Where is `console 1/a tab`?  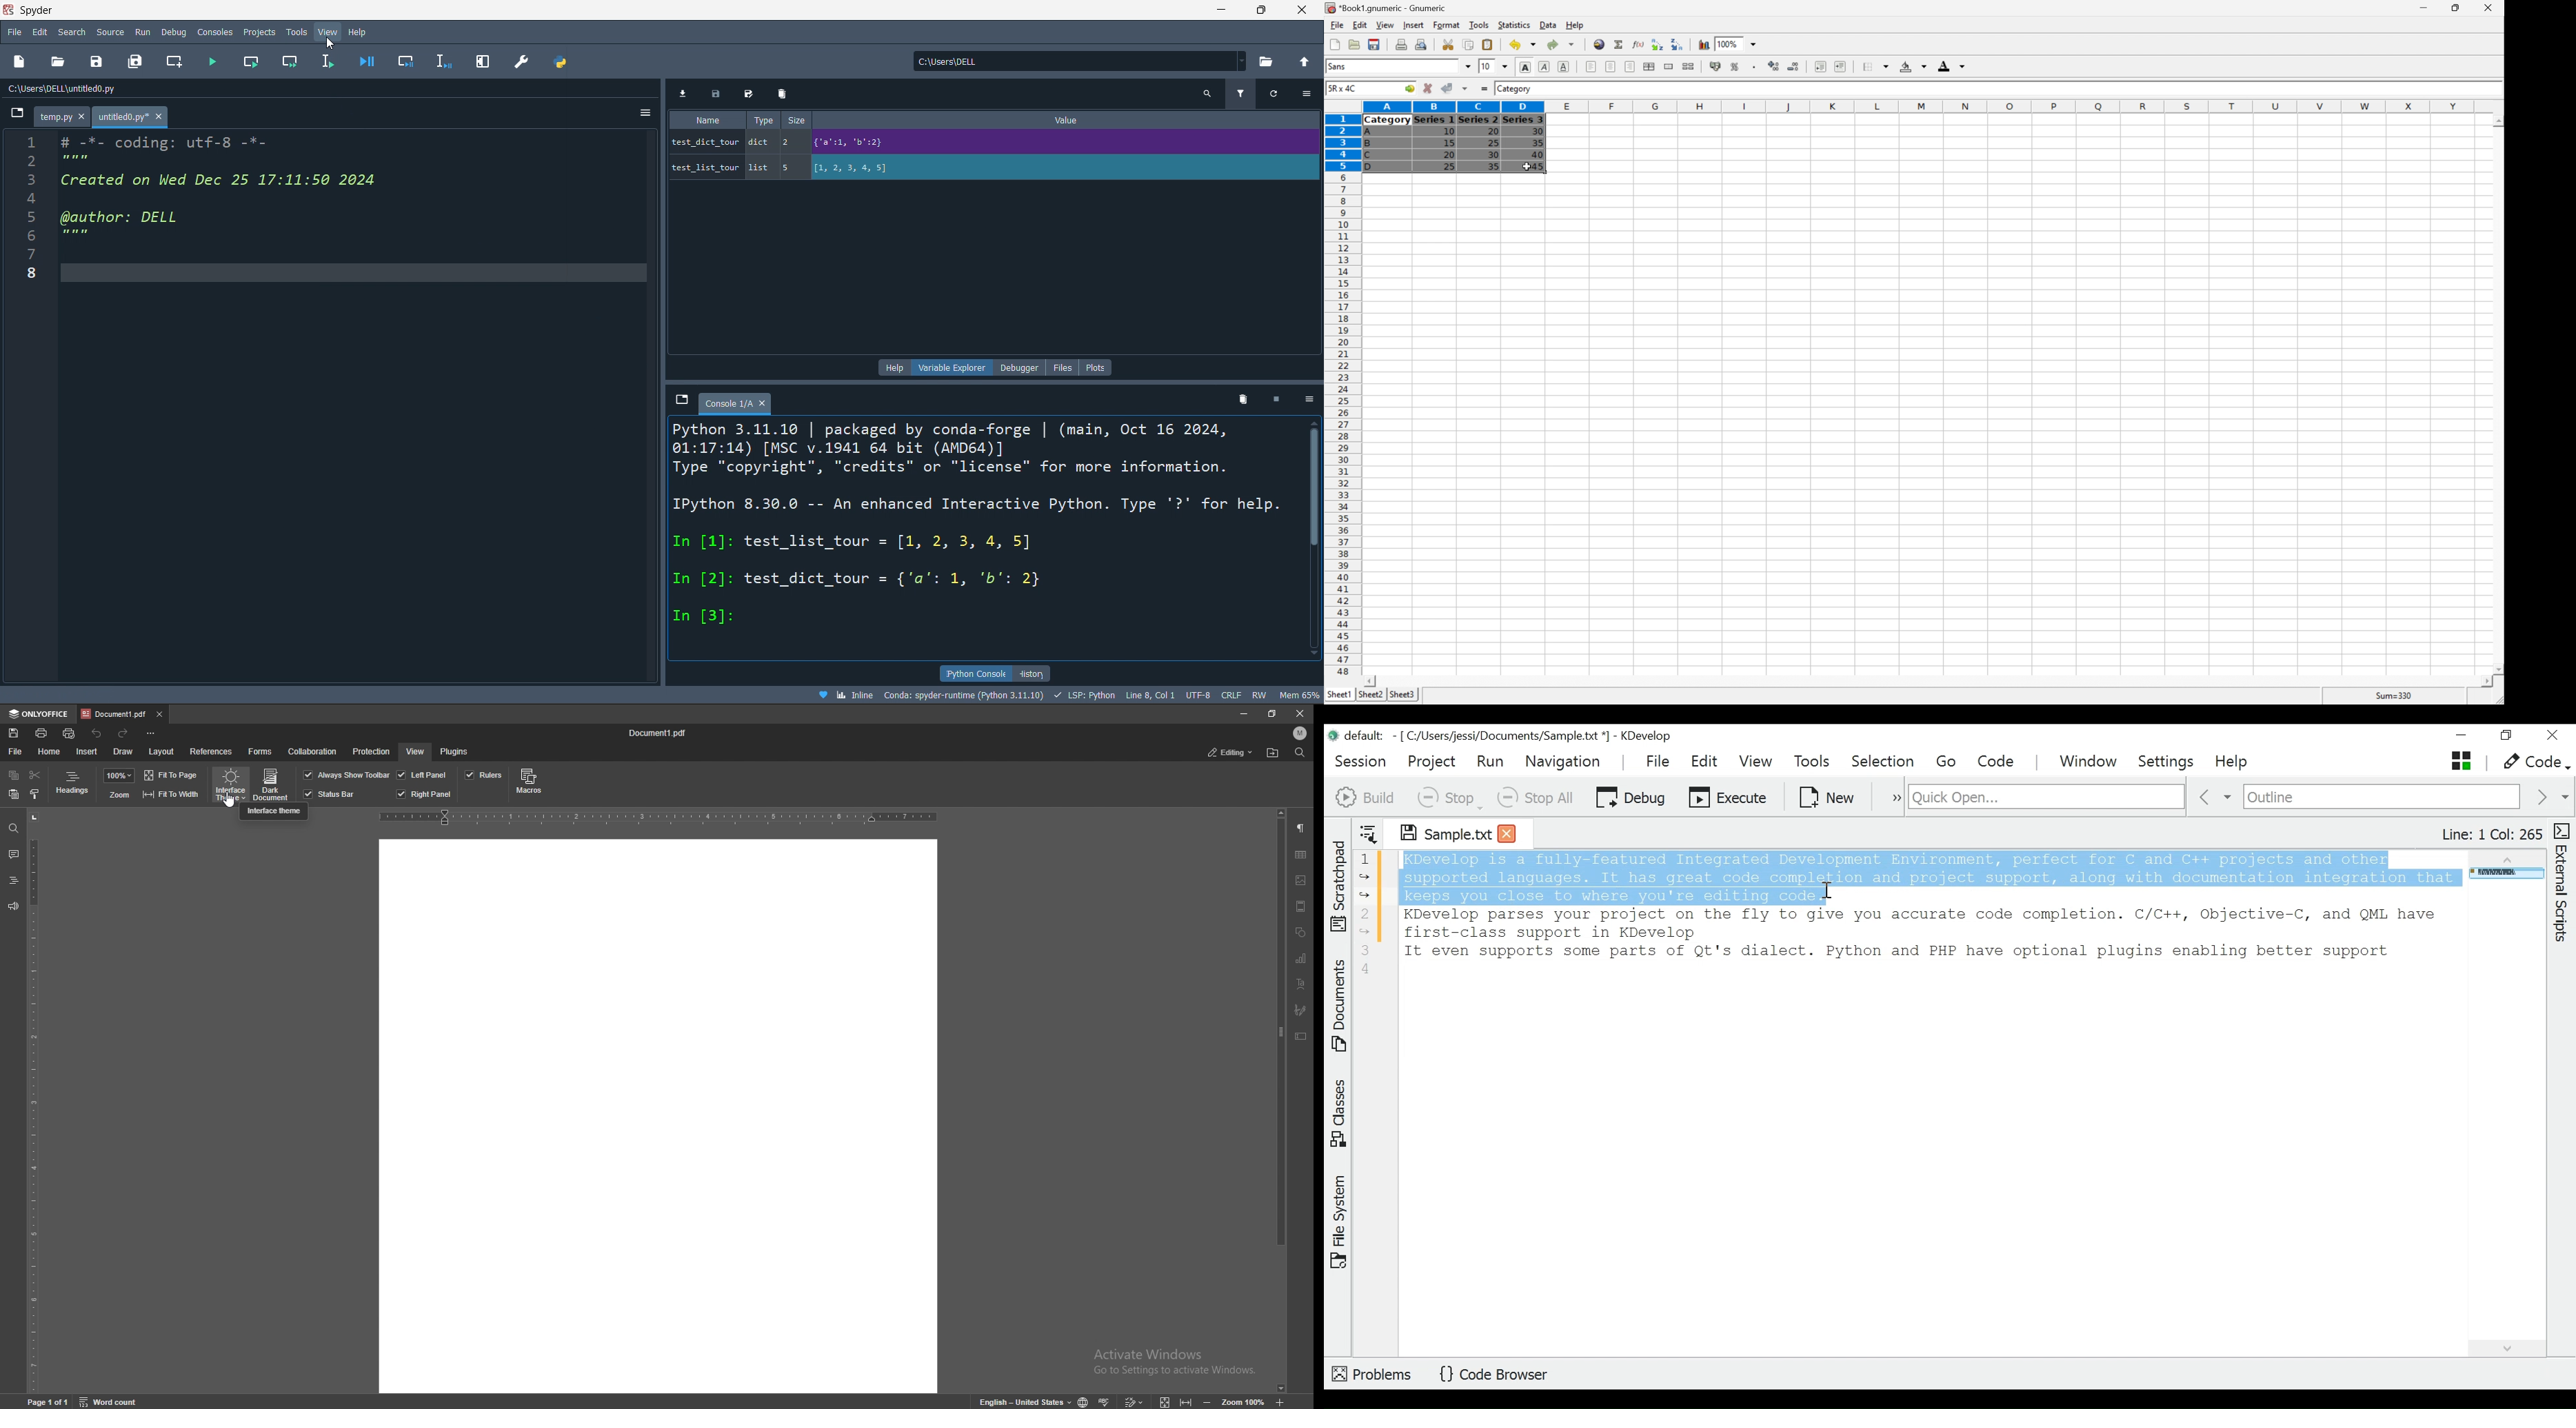
console 1/a tab is located at coordinates (739, 402).